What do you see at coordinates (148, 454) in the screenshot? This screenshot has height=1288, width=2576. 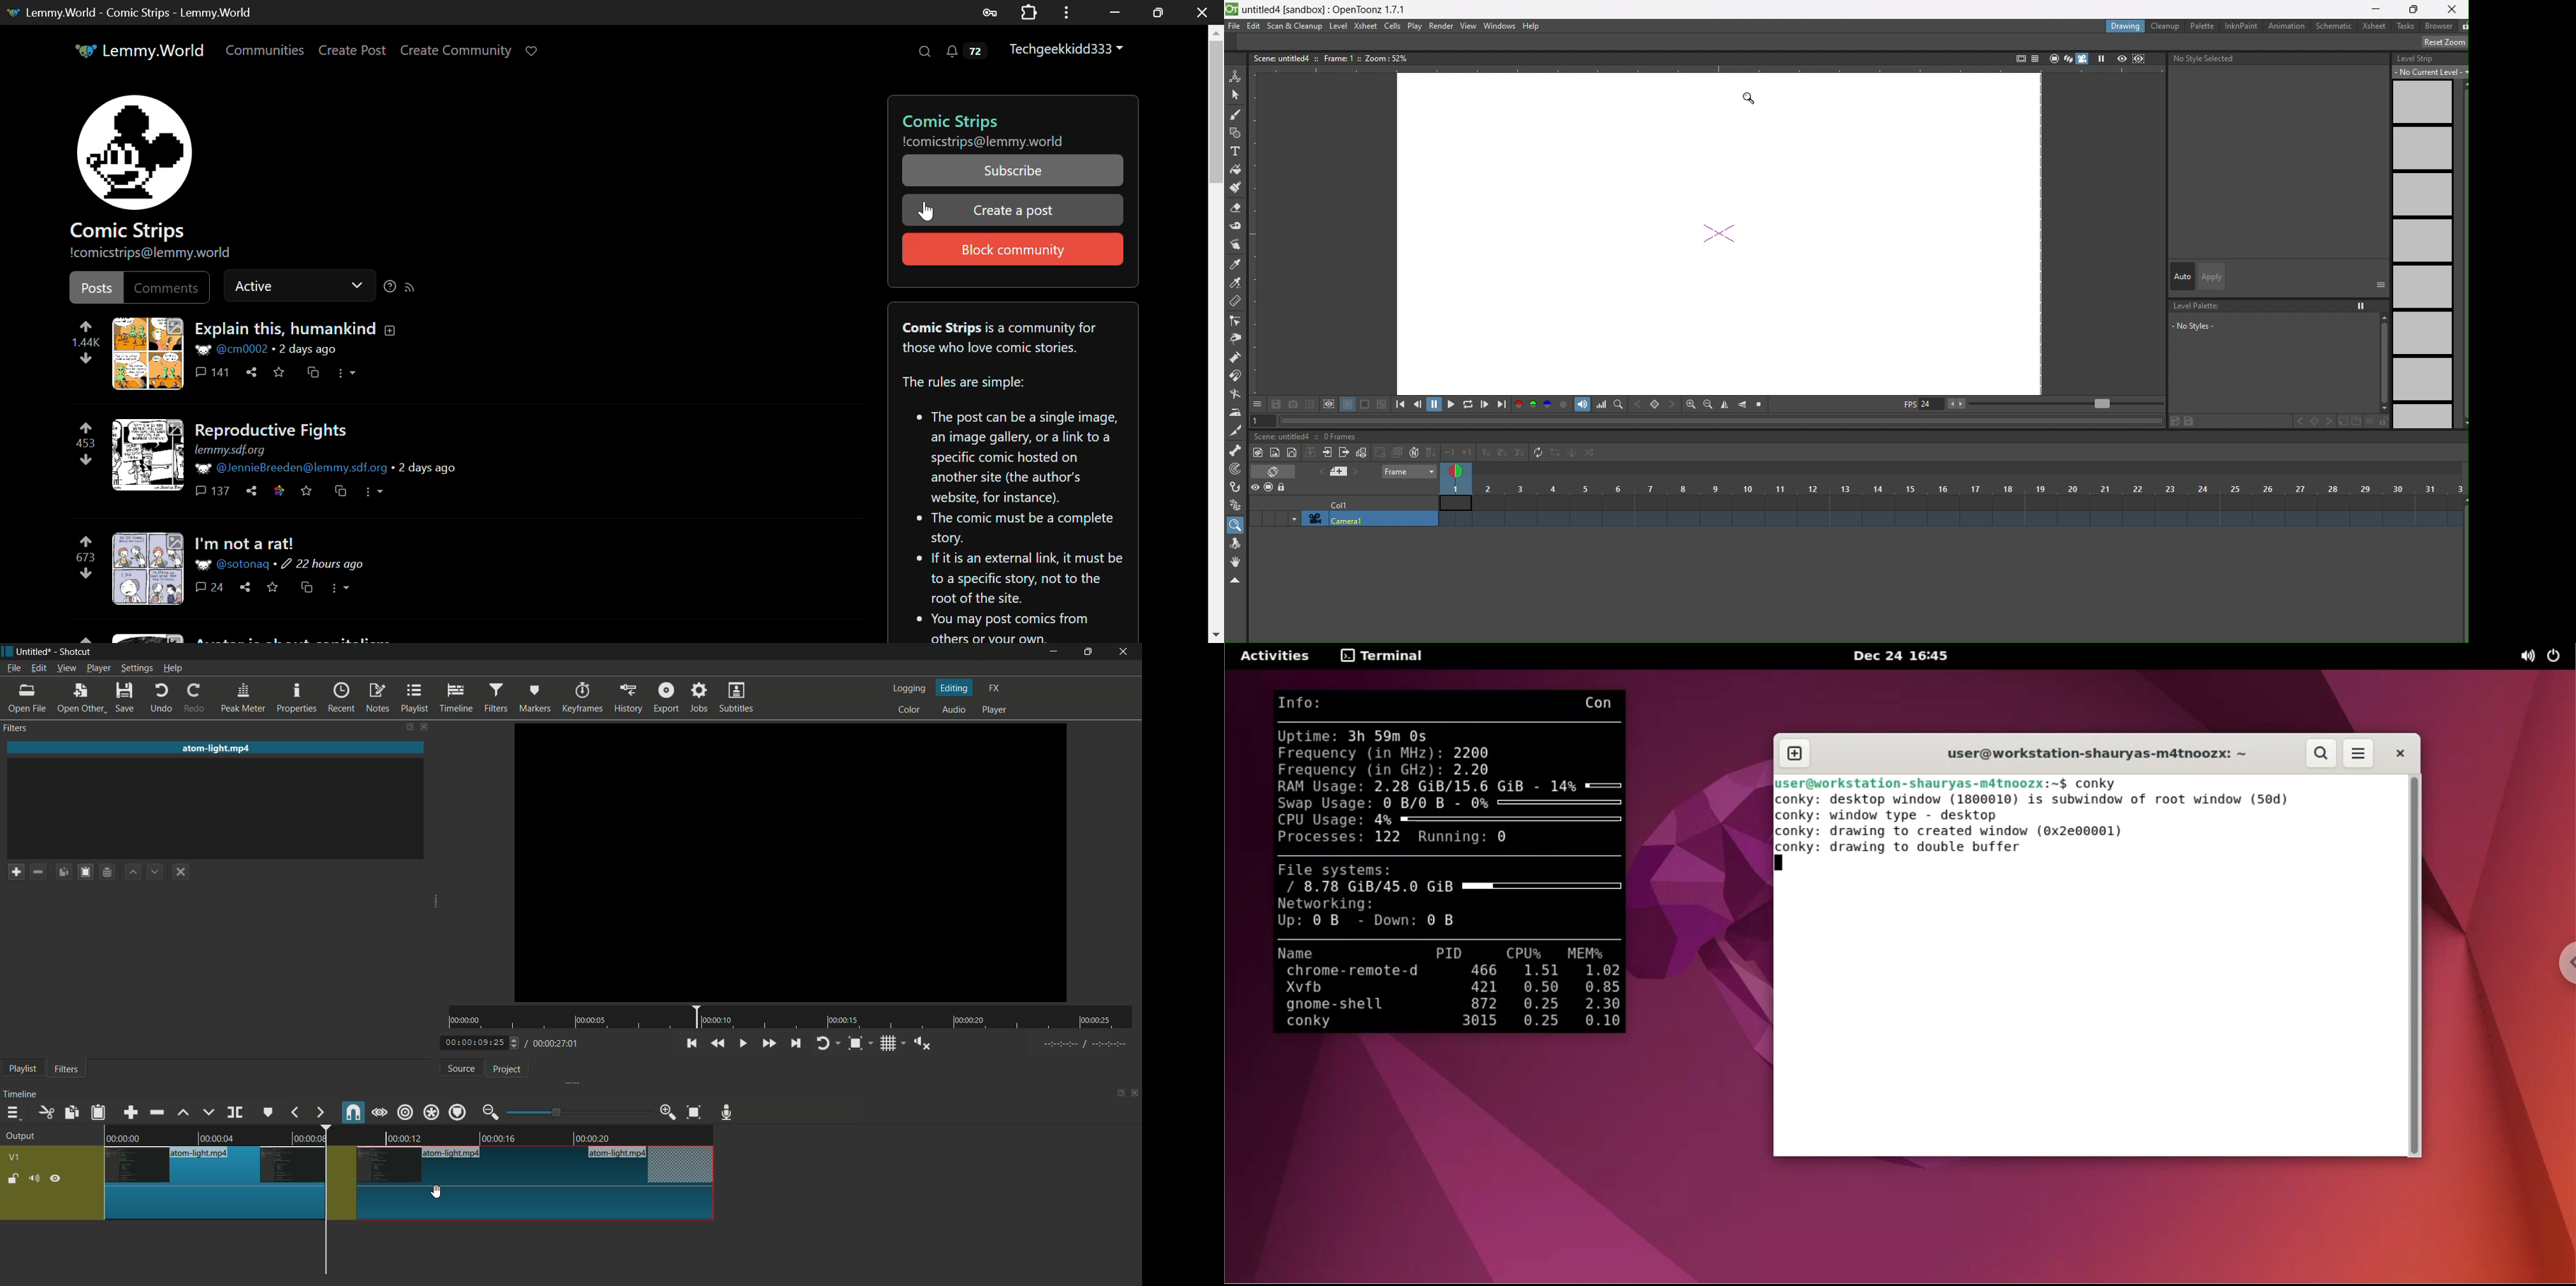 I see `Post Media` at bounding box center [148, 454].